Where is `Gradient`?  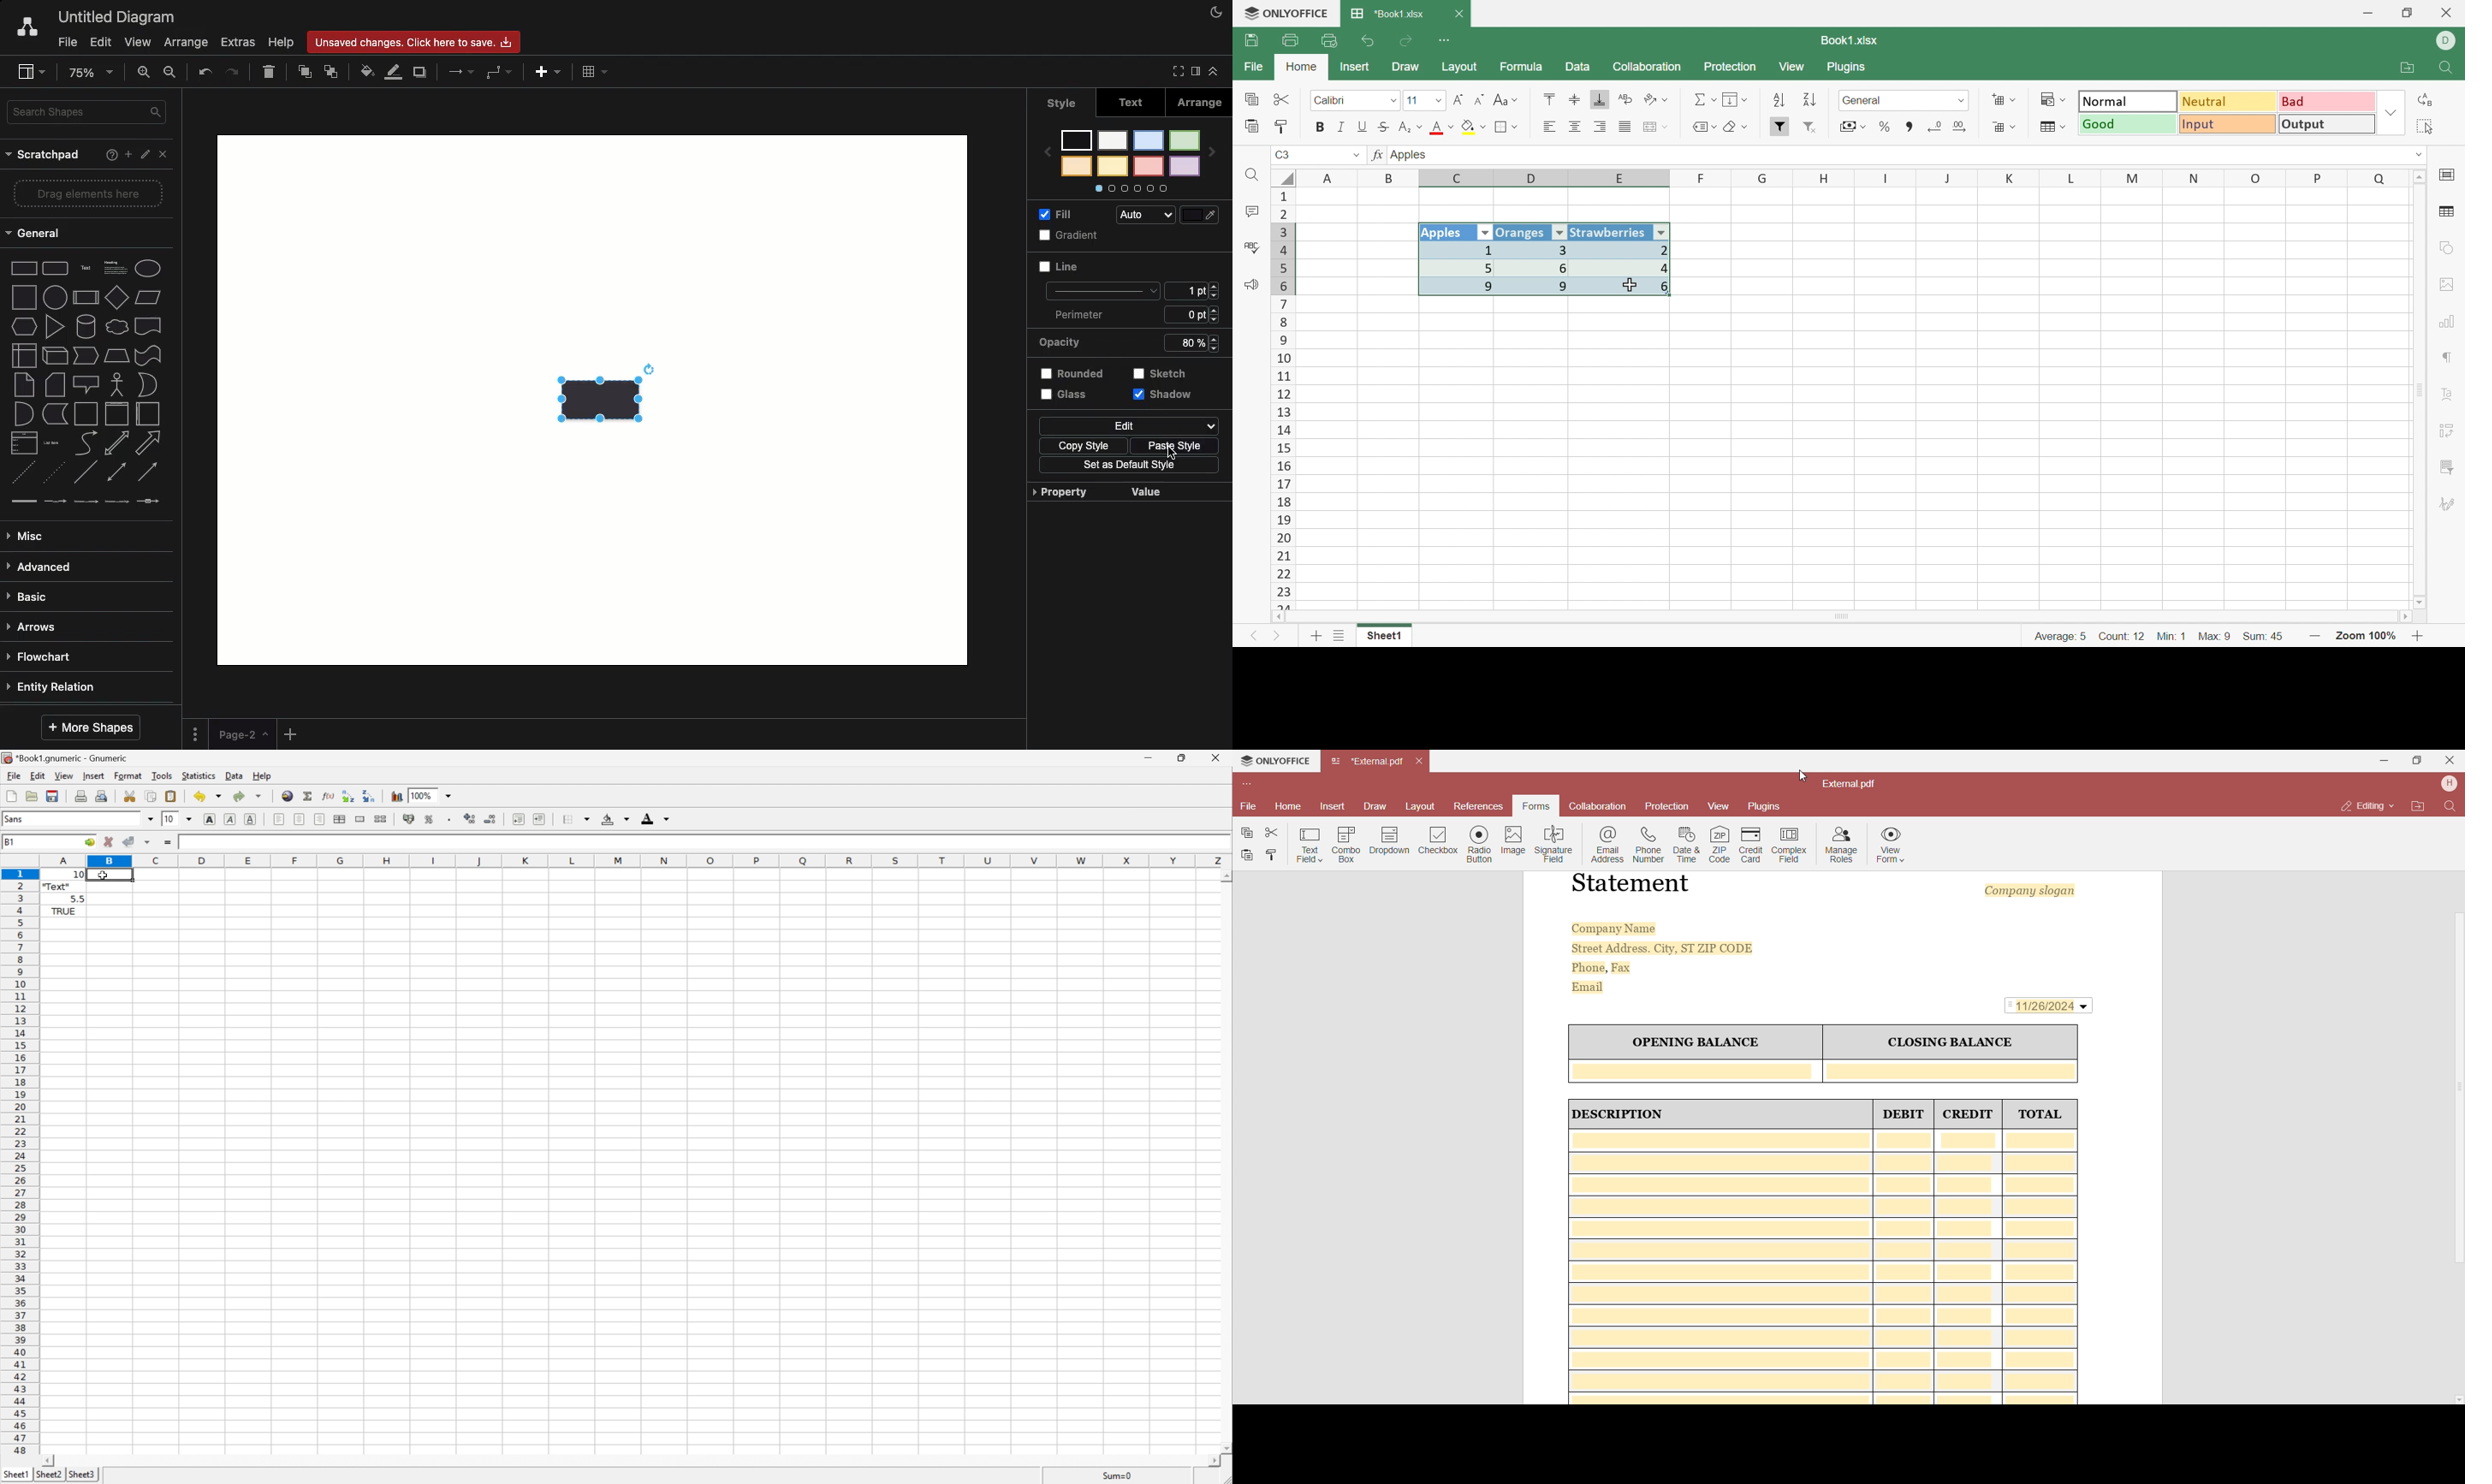
Gradient is located at coordinates (1066, 237).